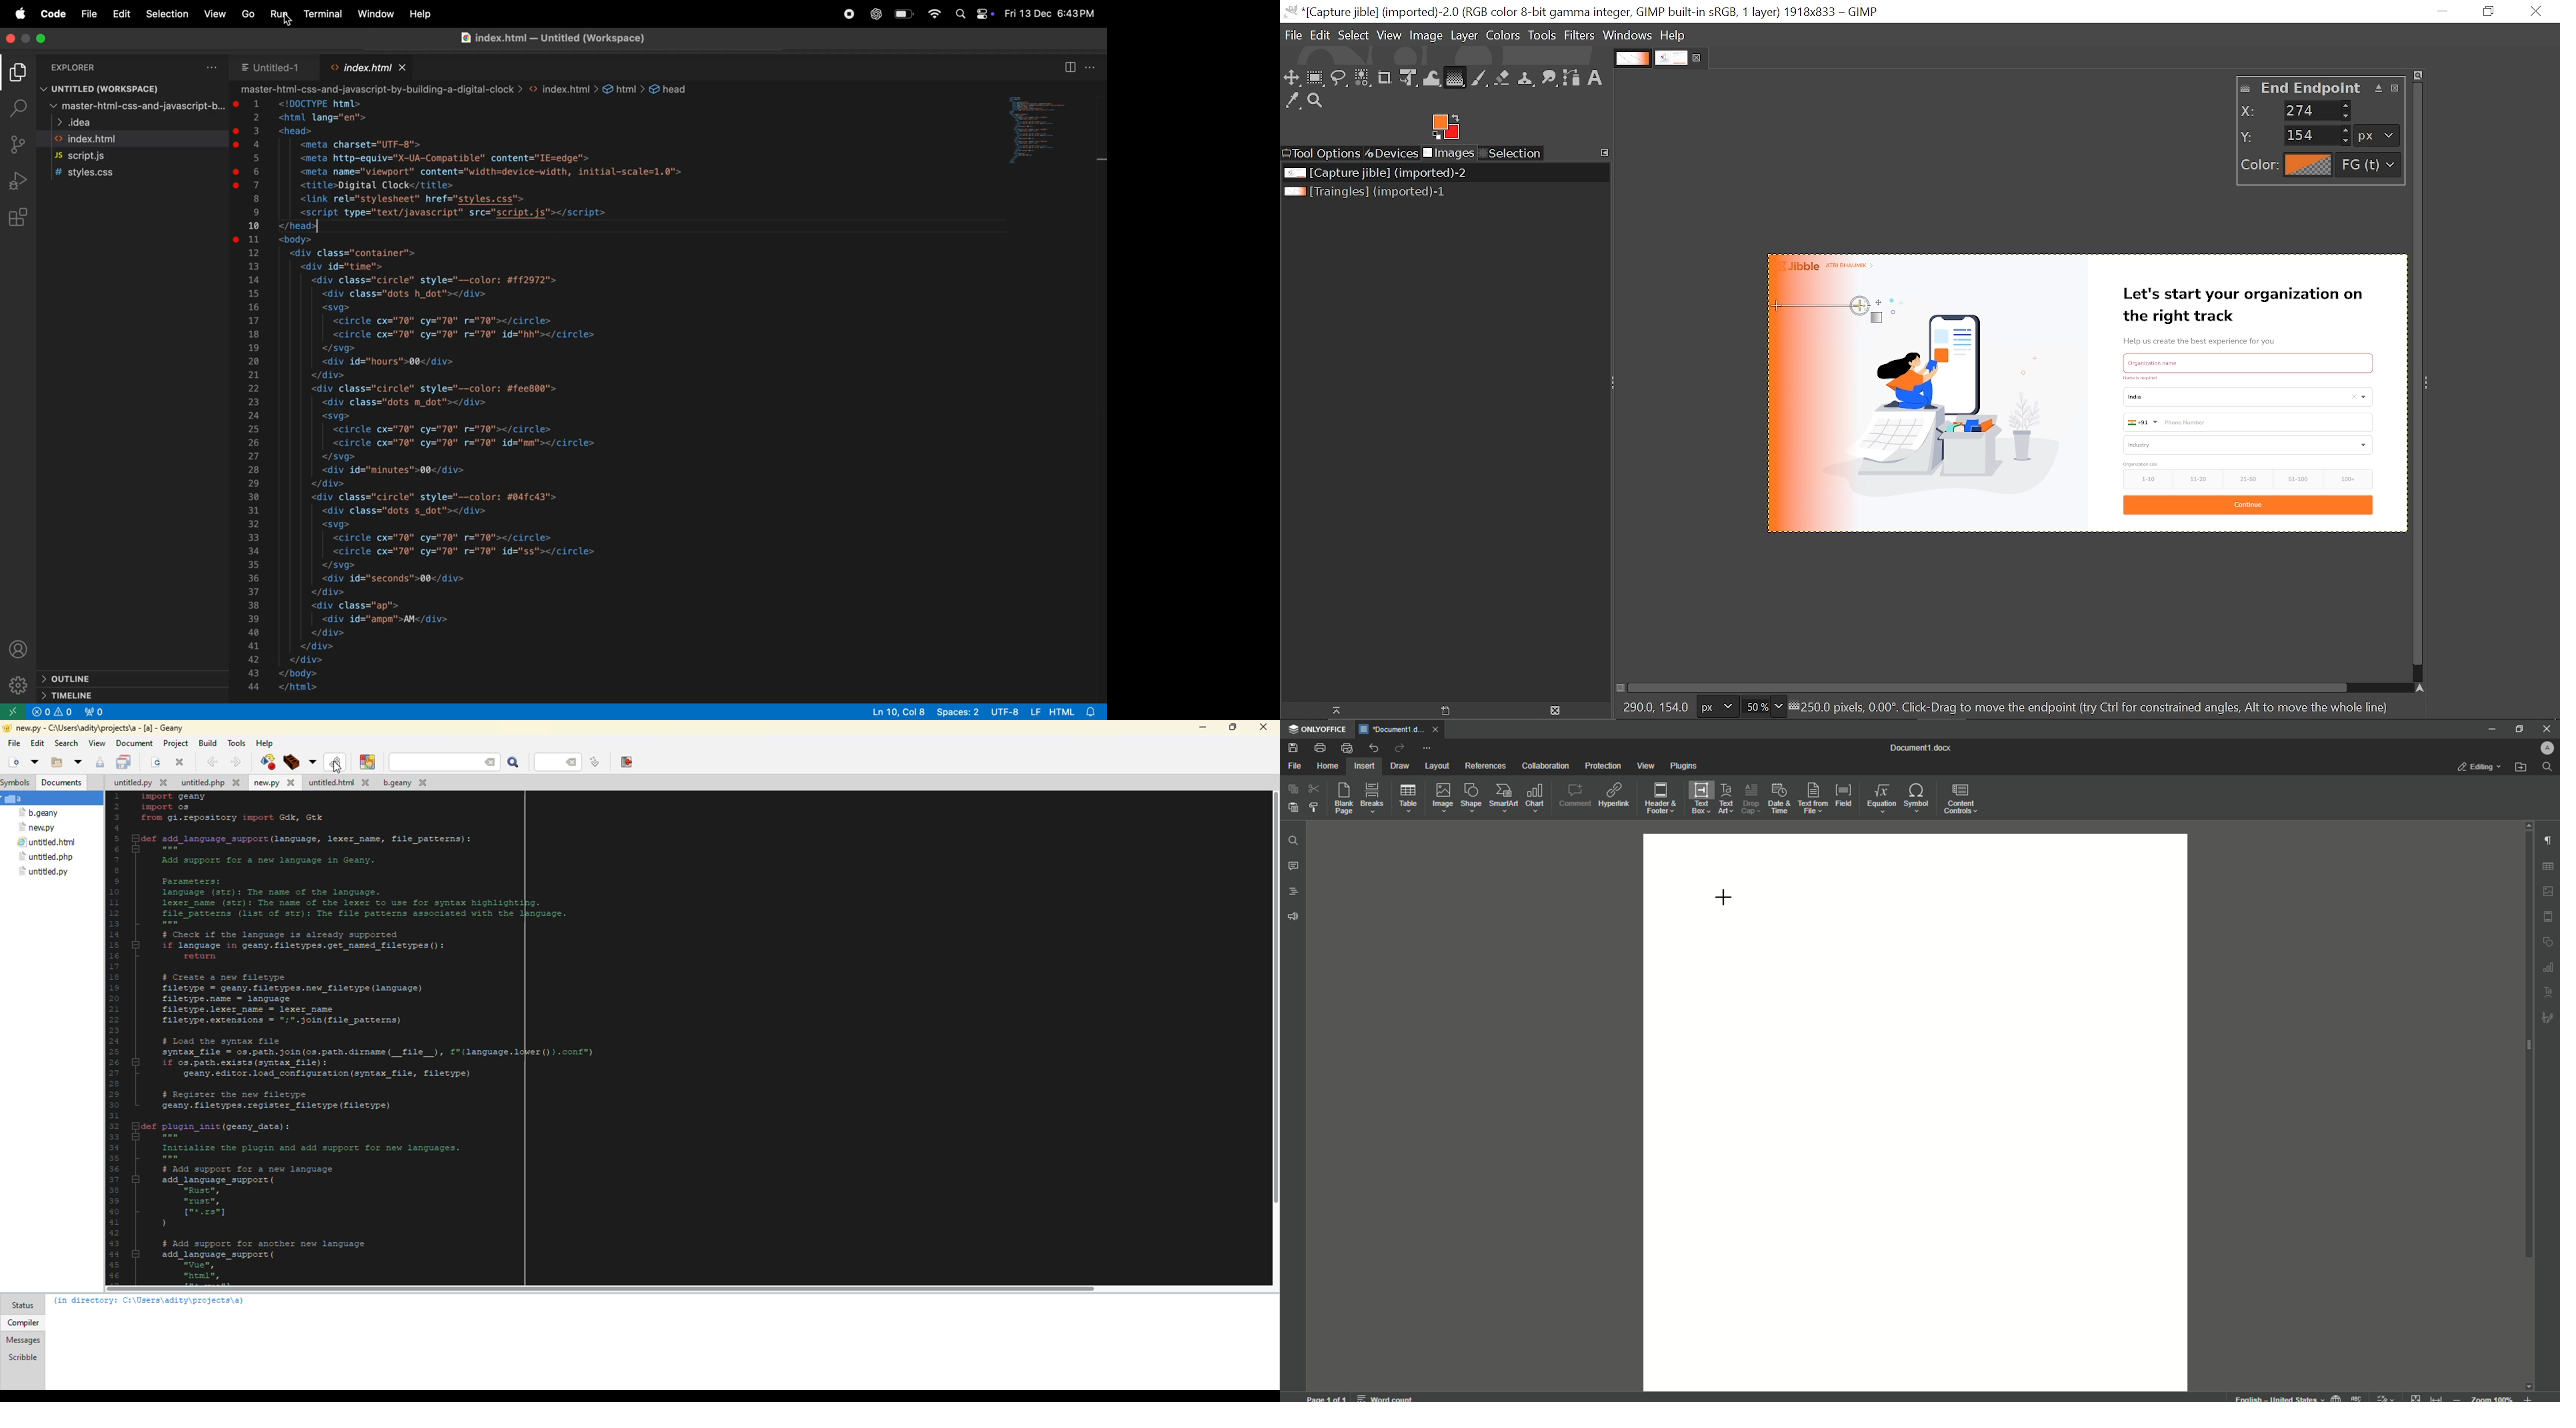 The width and height of the screenshot is (2576, 1428). I want to click on Selection, so click(168, 14).